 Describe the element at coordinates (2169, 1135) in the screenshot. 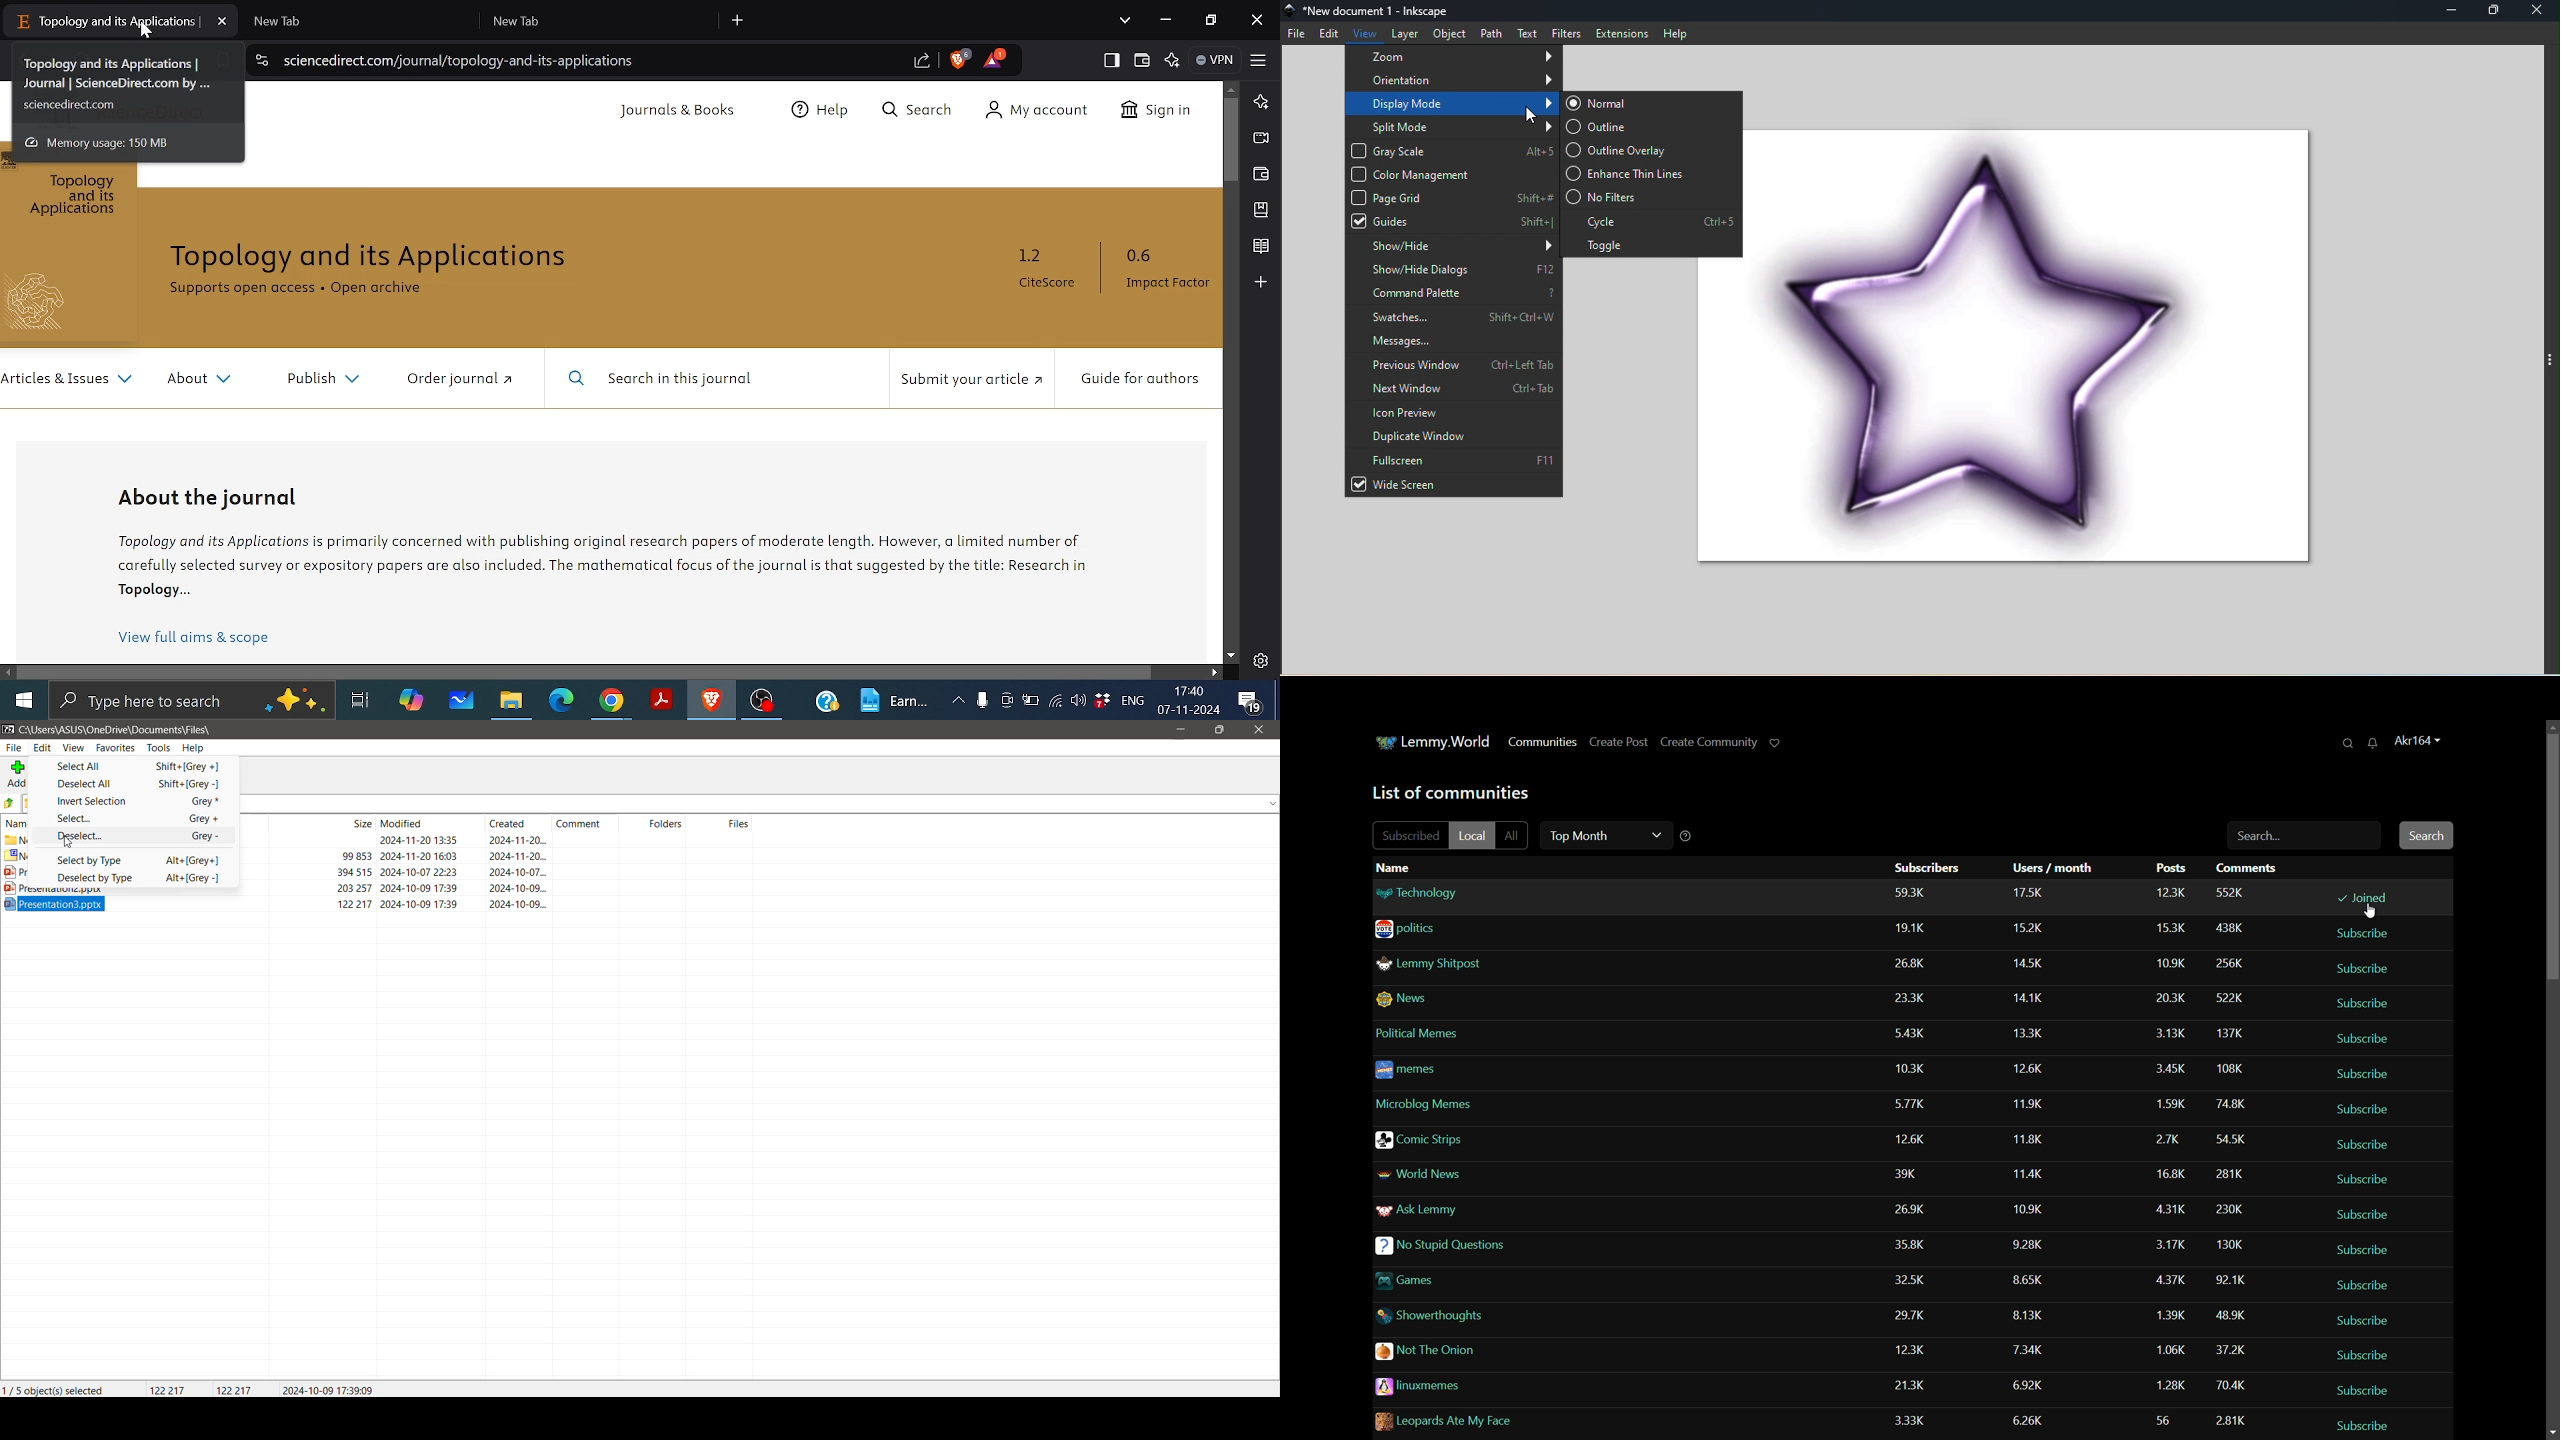

I see `posts` at that location.